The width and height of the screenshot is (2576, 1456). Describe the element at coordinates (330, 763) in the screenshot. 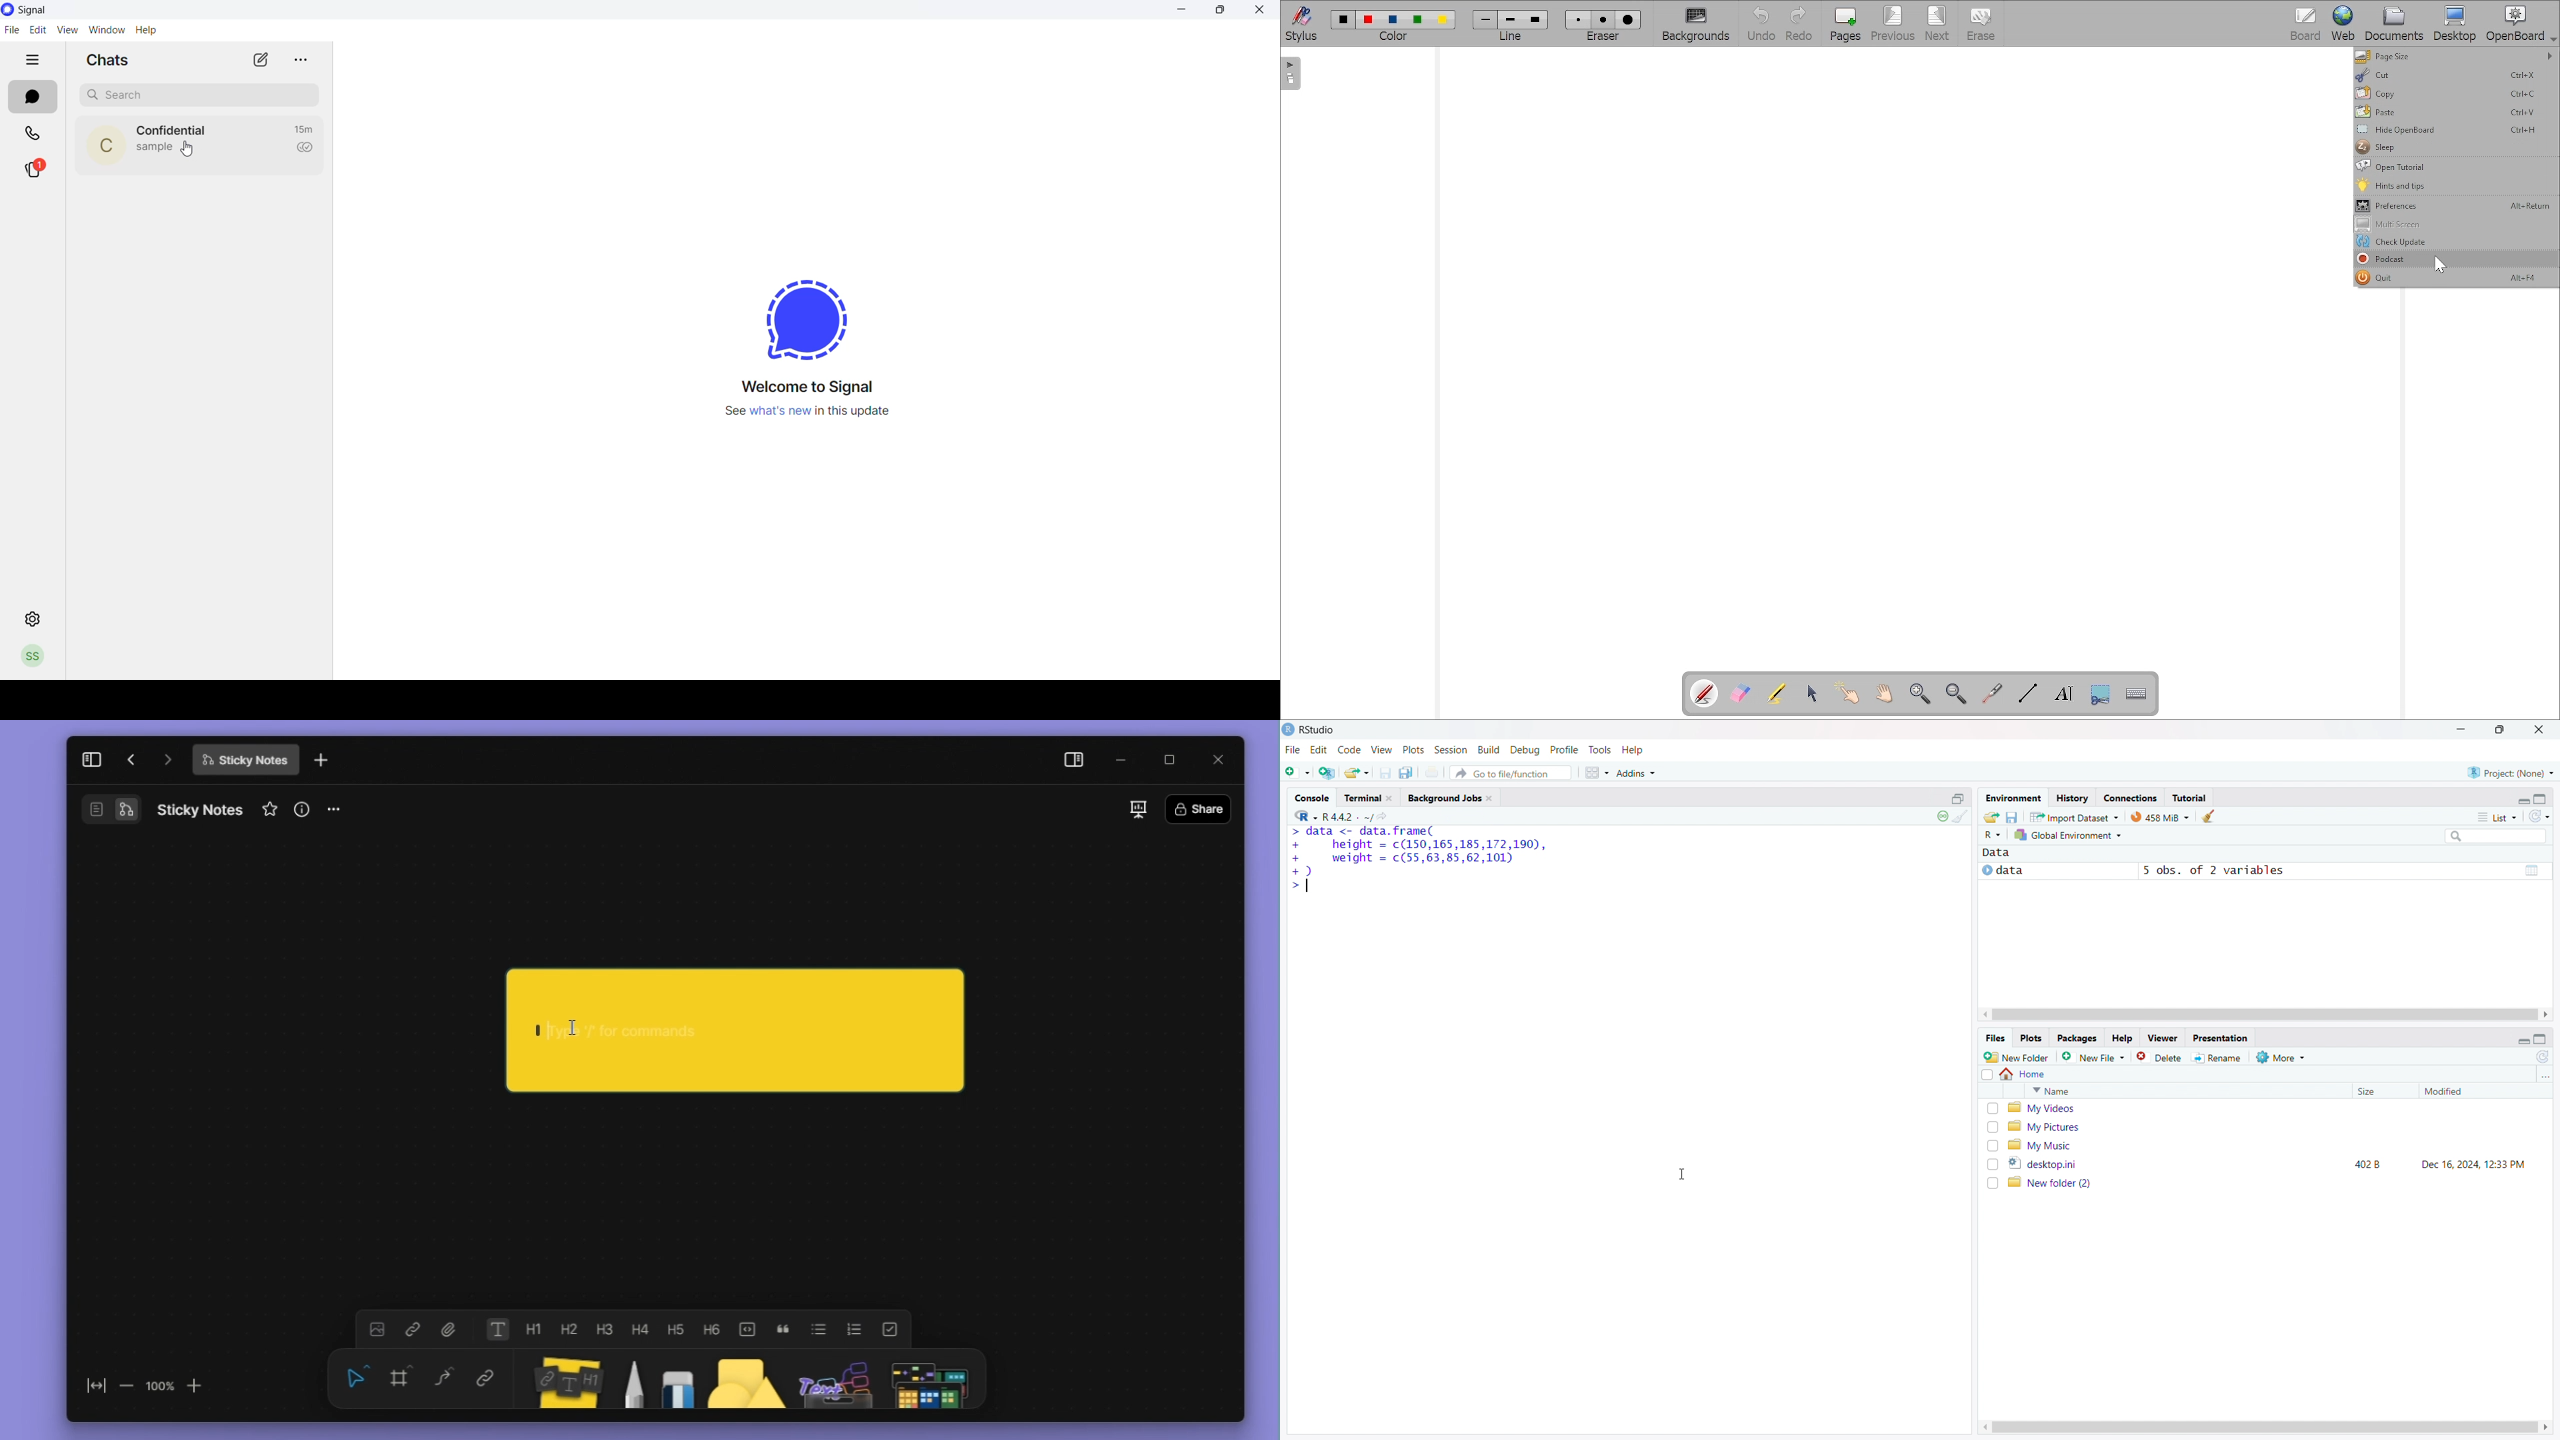

I see `new tab` at that location.